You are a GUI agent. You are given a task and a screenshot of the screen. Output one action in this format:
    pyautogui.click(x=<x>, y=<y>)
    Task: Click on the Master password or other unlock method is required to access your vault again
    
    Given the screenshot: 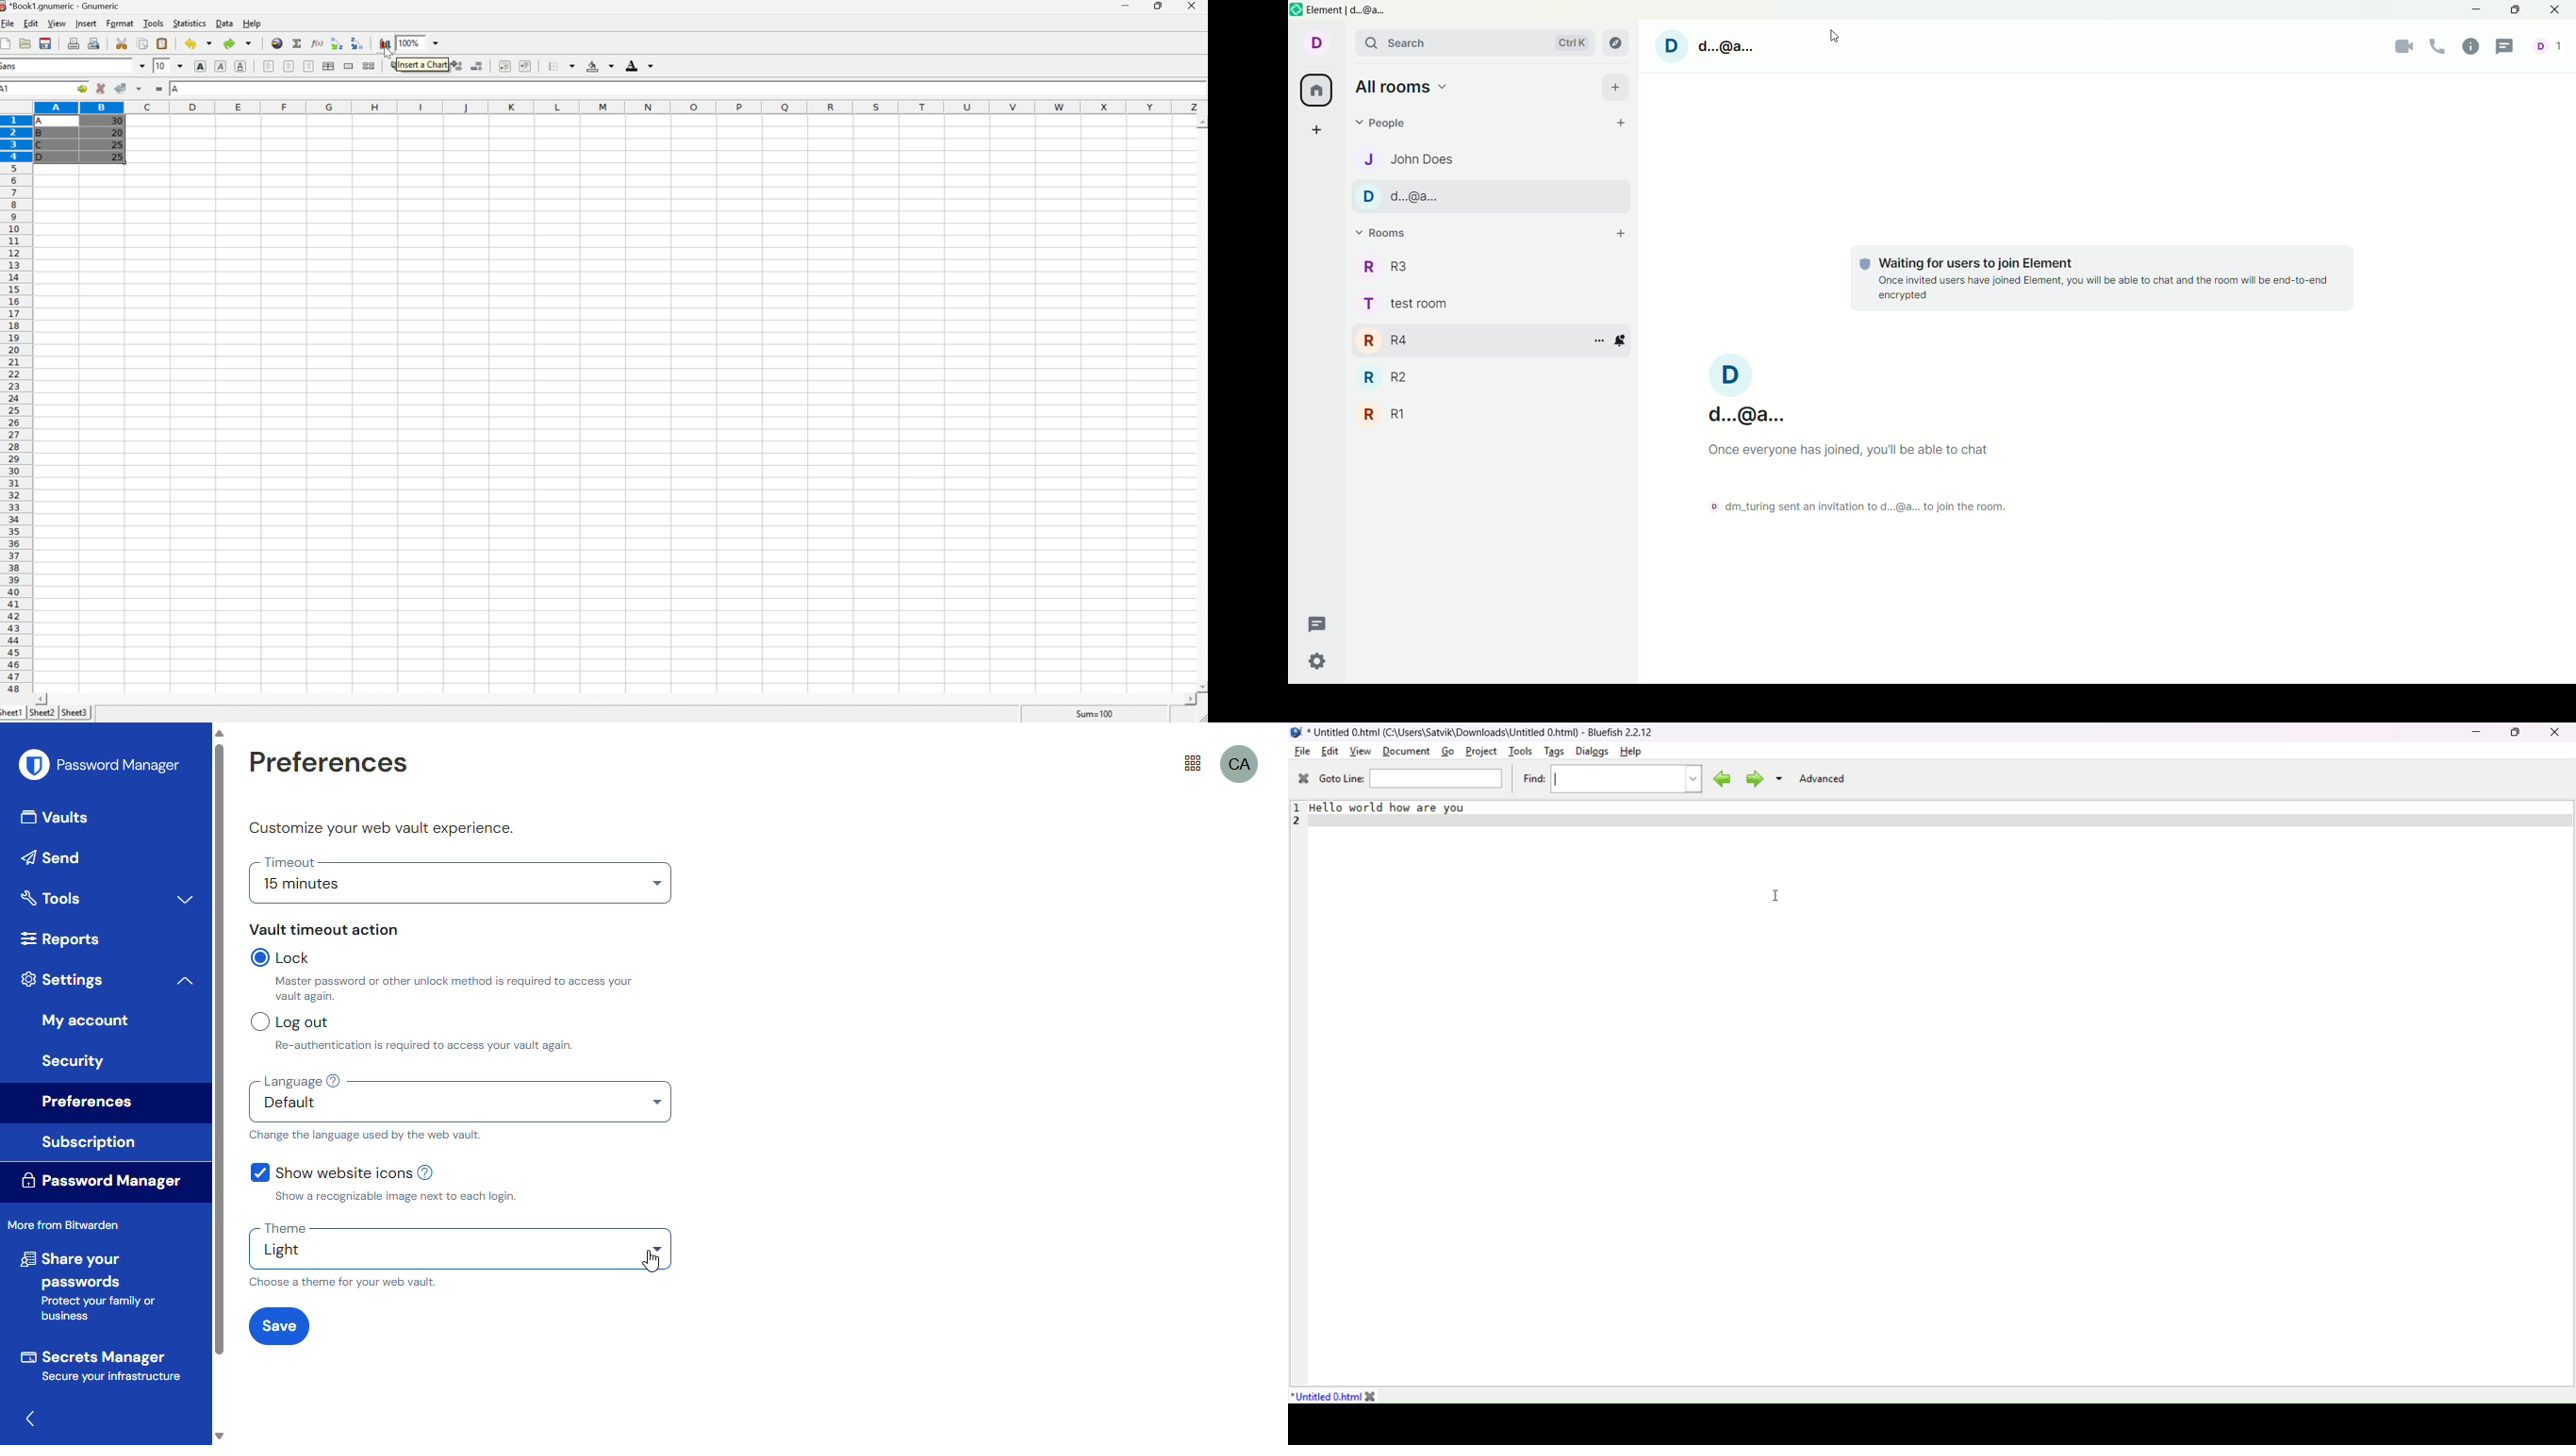 What is the action you would take?
    pyautogui.click(x=461, y=989)
    